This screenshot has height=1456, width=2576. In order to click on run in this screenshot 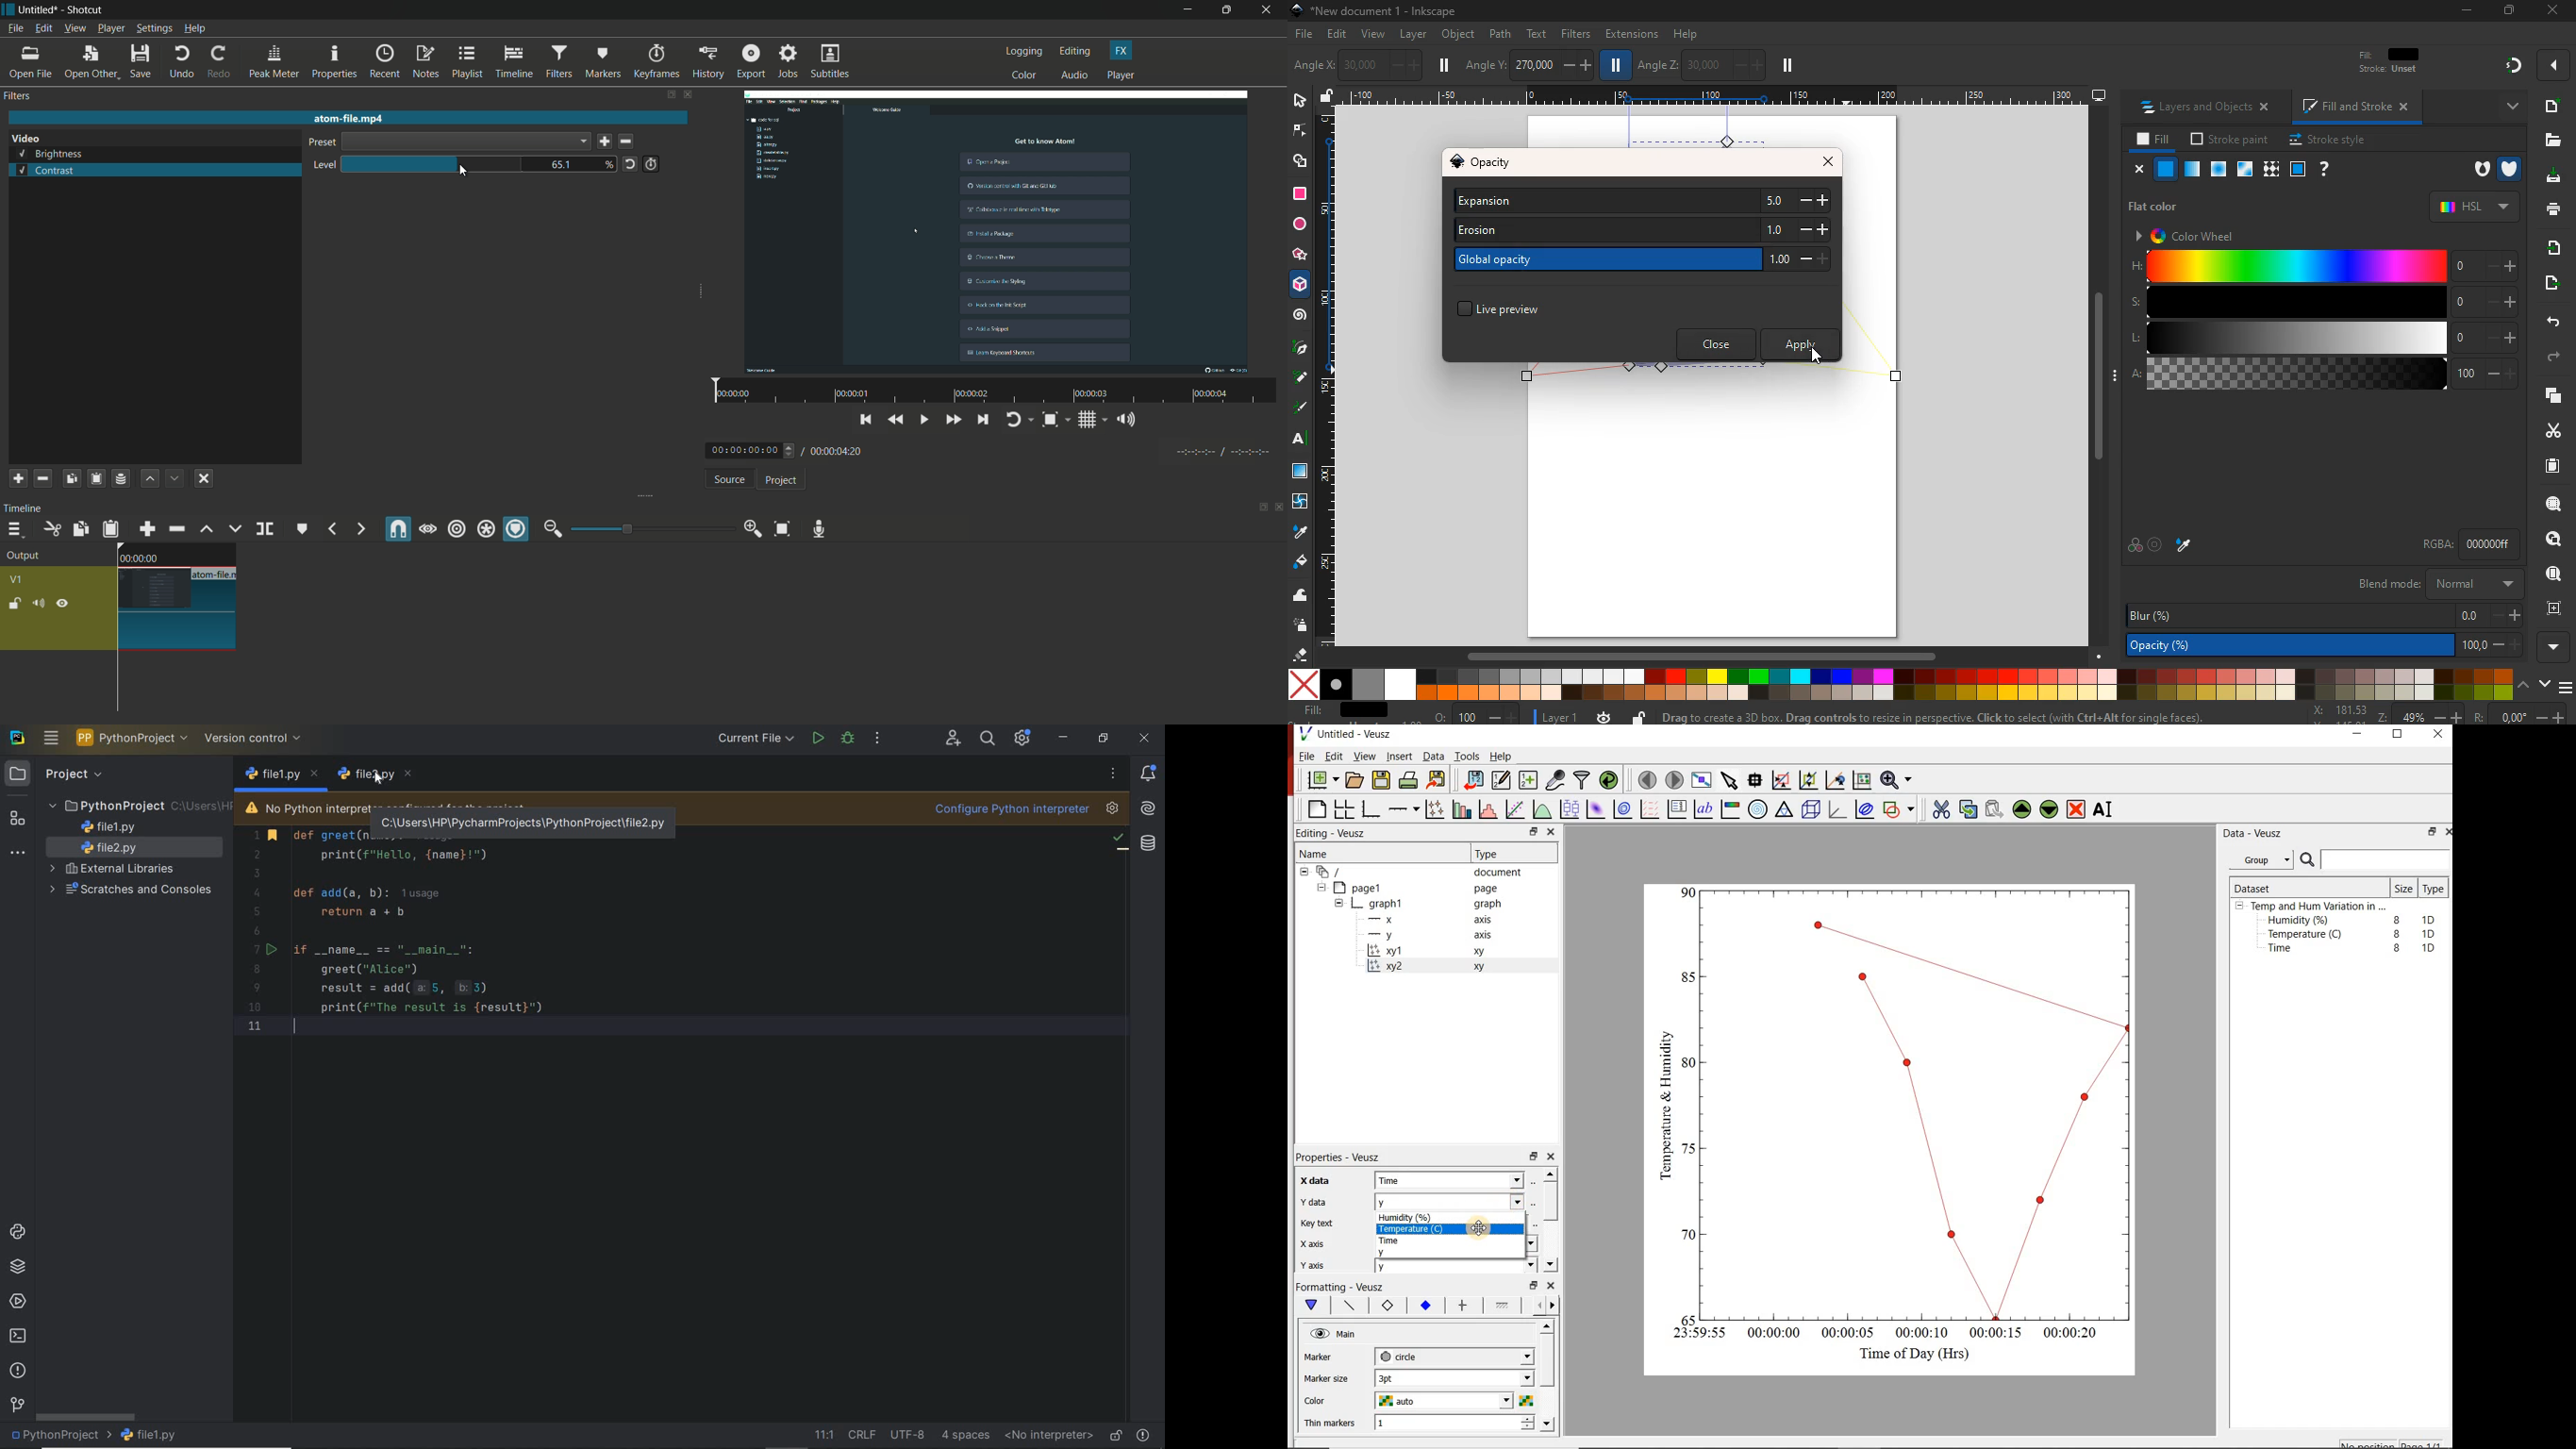, I will do `click(819, 737)`.